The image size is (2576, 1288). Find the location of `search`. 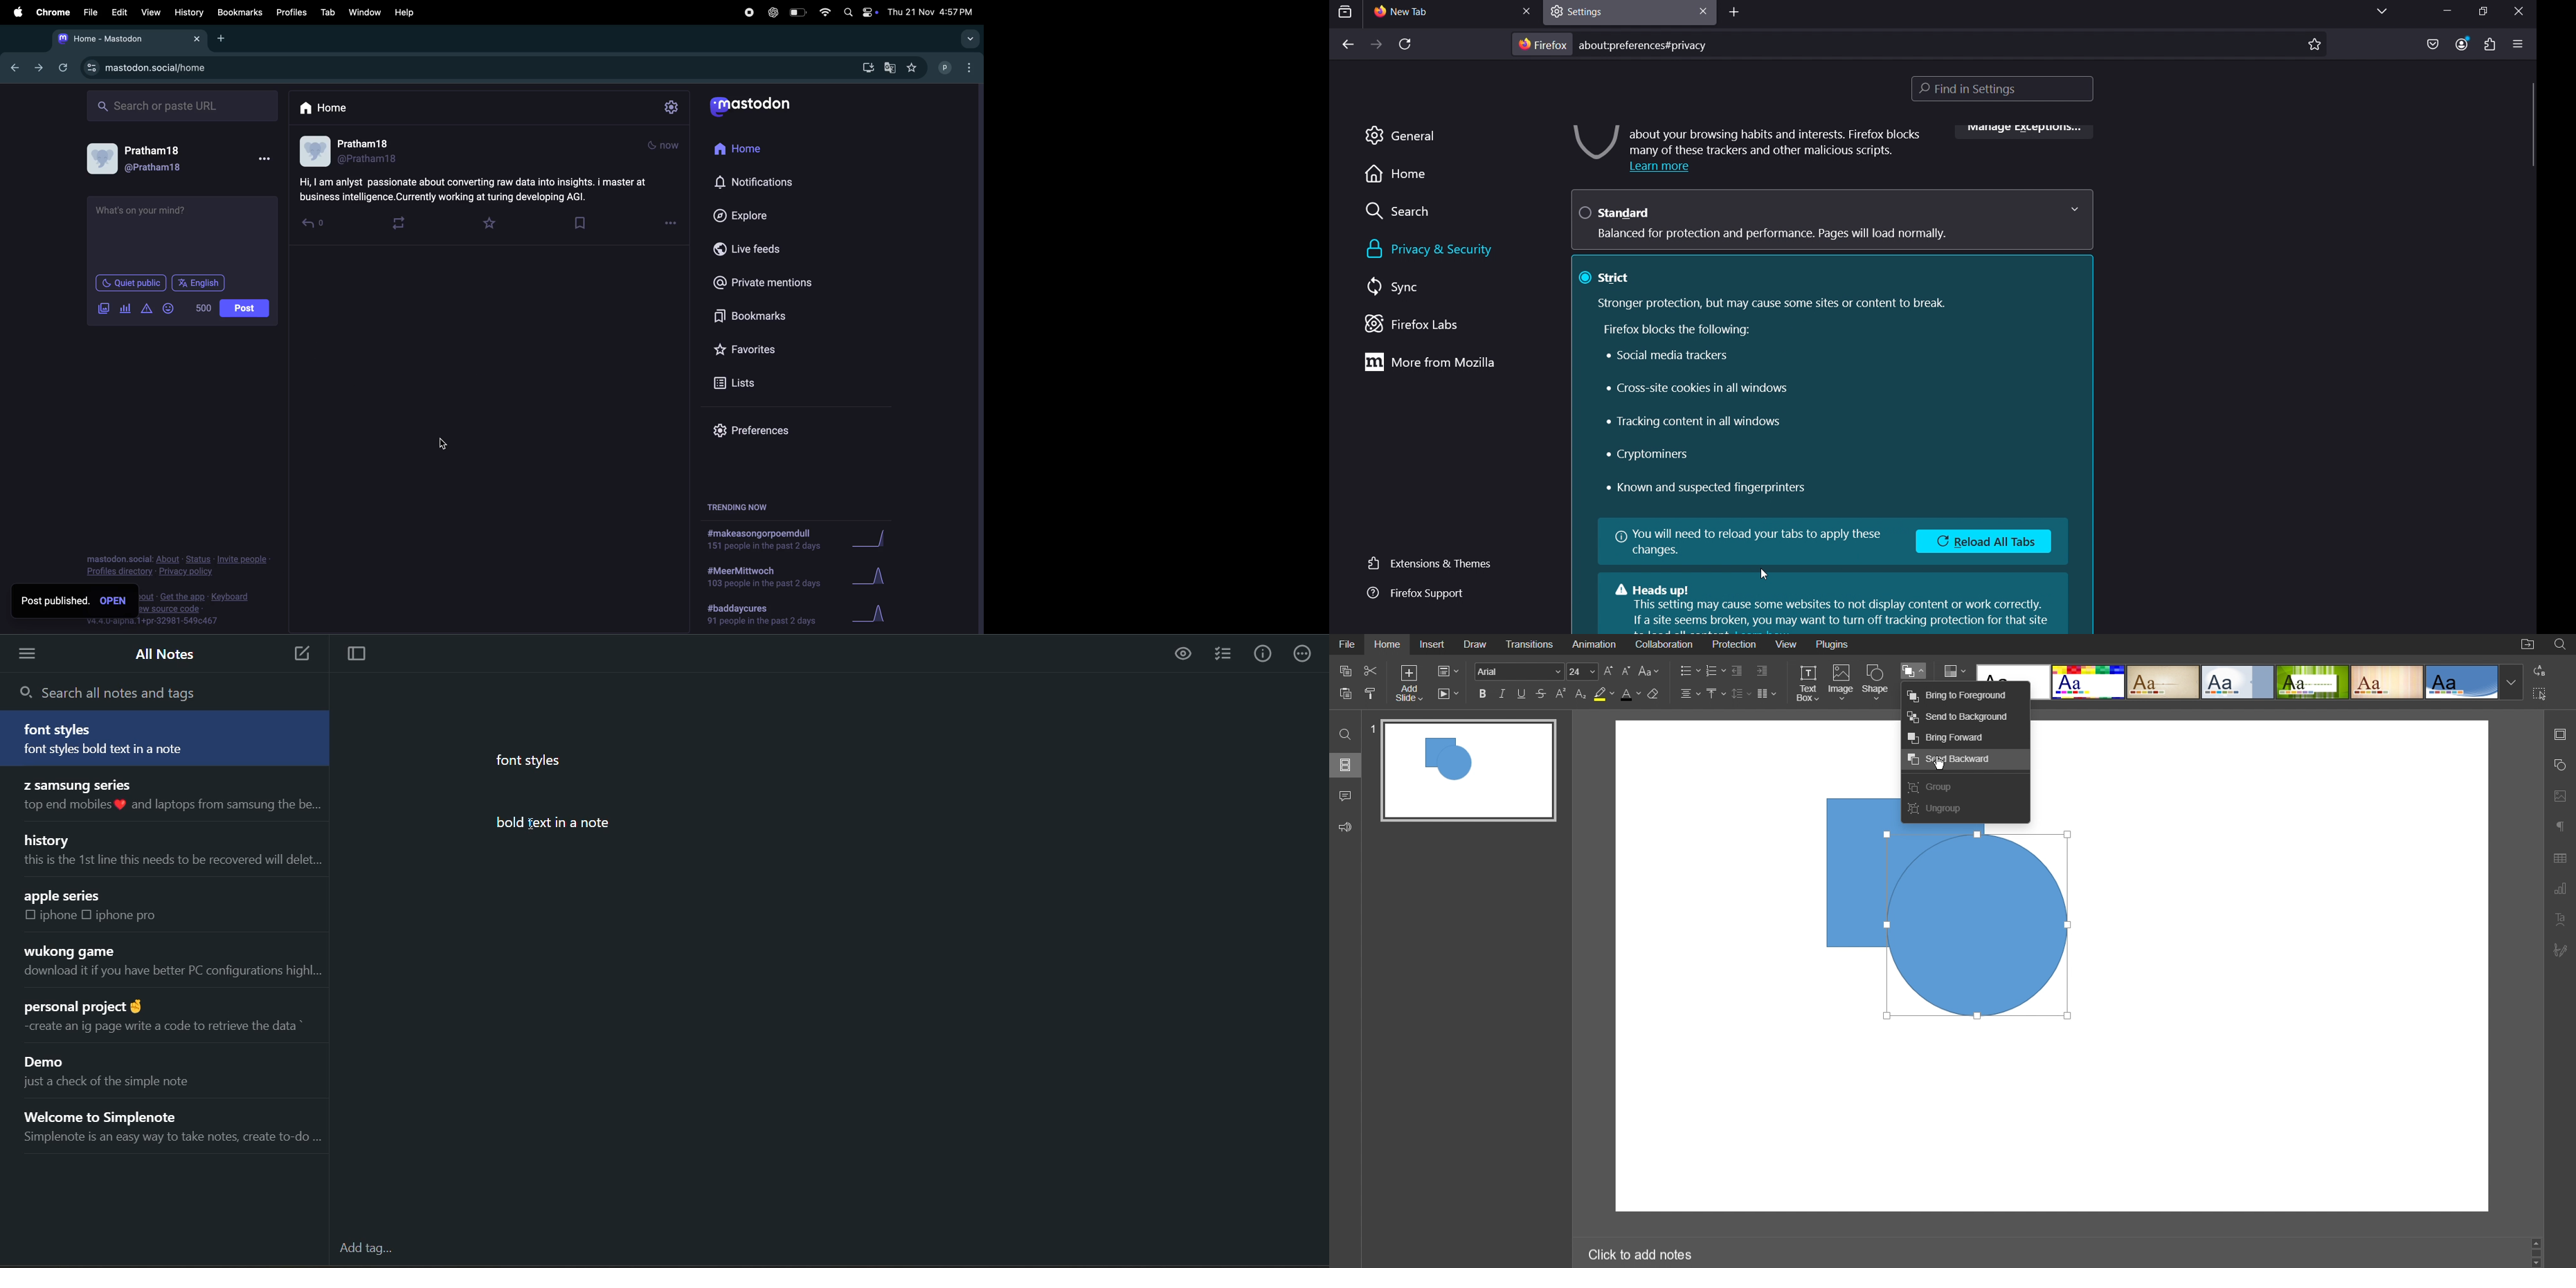

search is located at coordinates (1405, 213).